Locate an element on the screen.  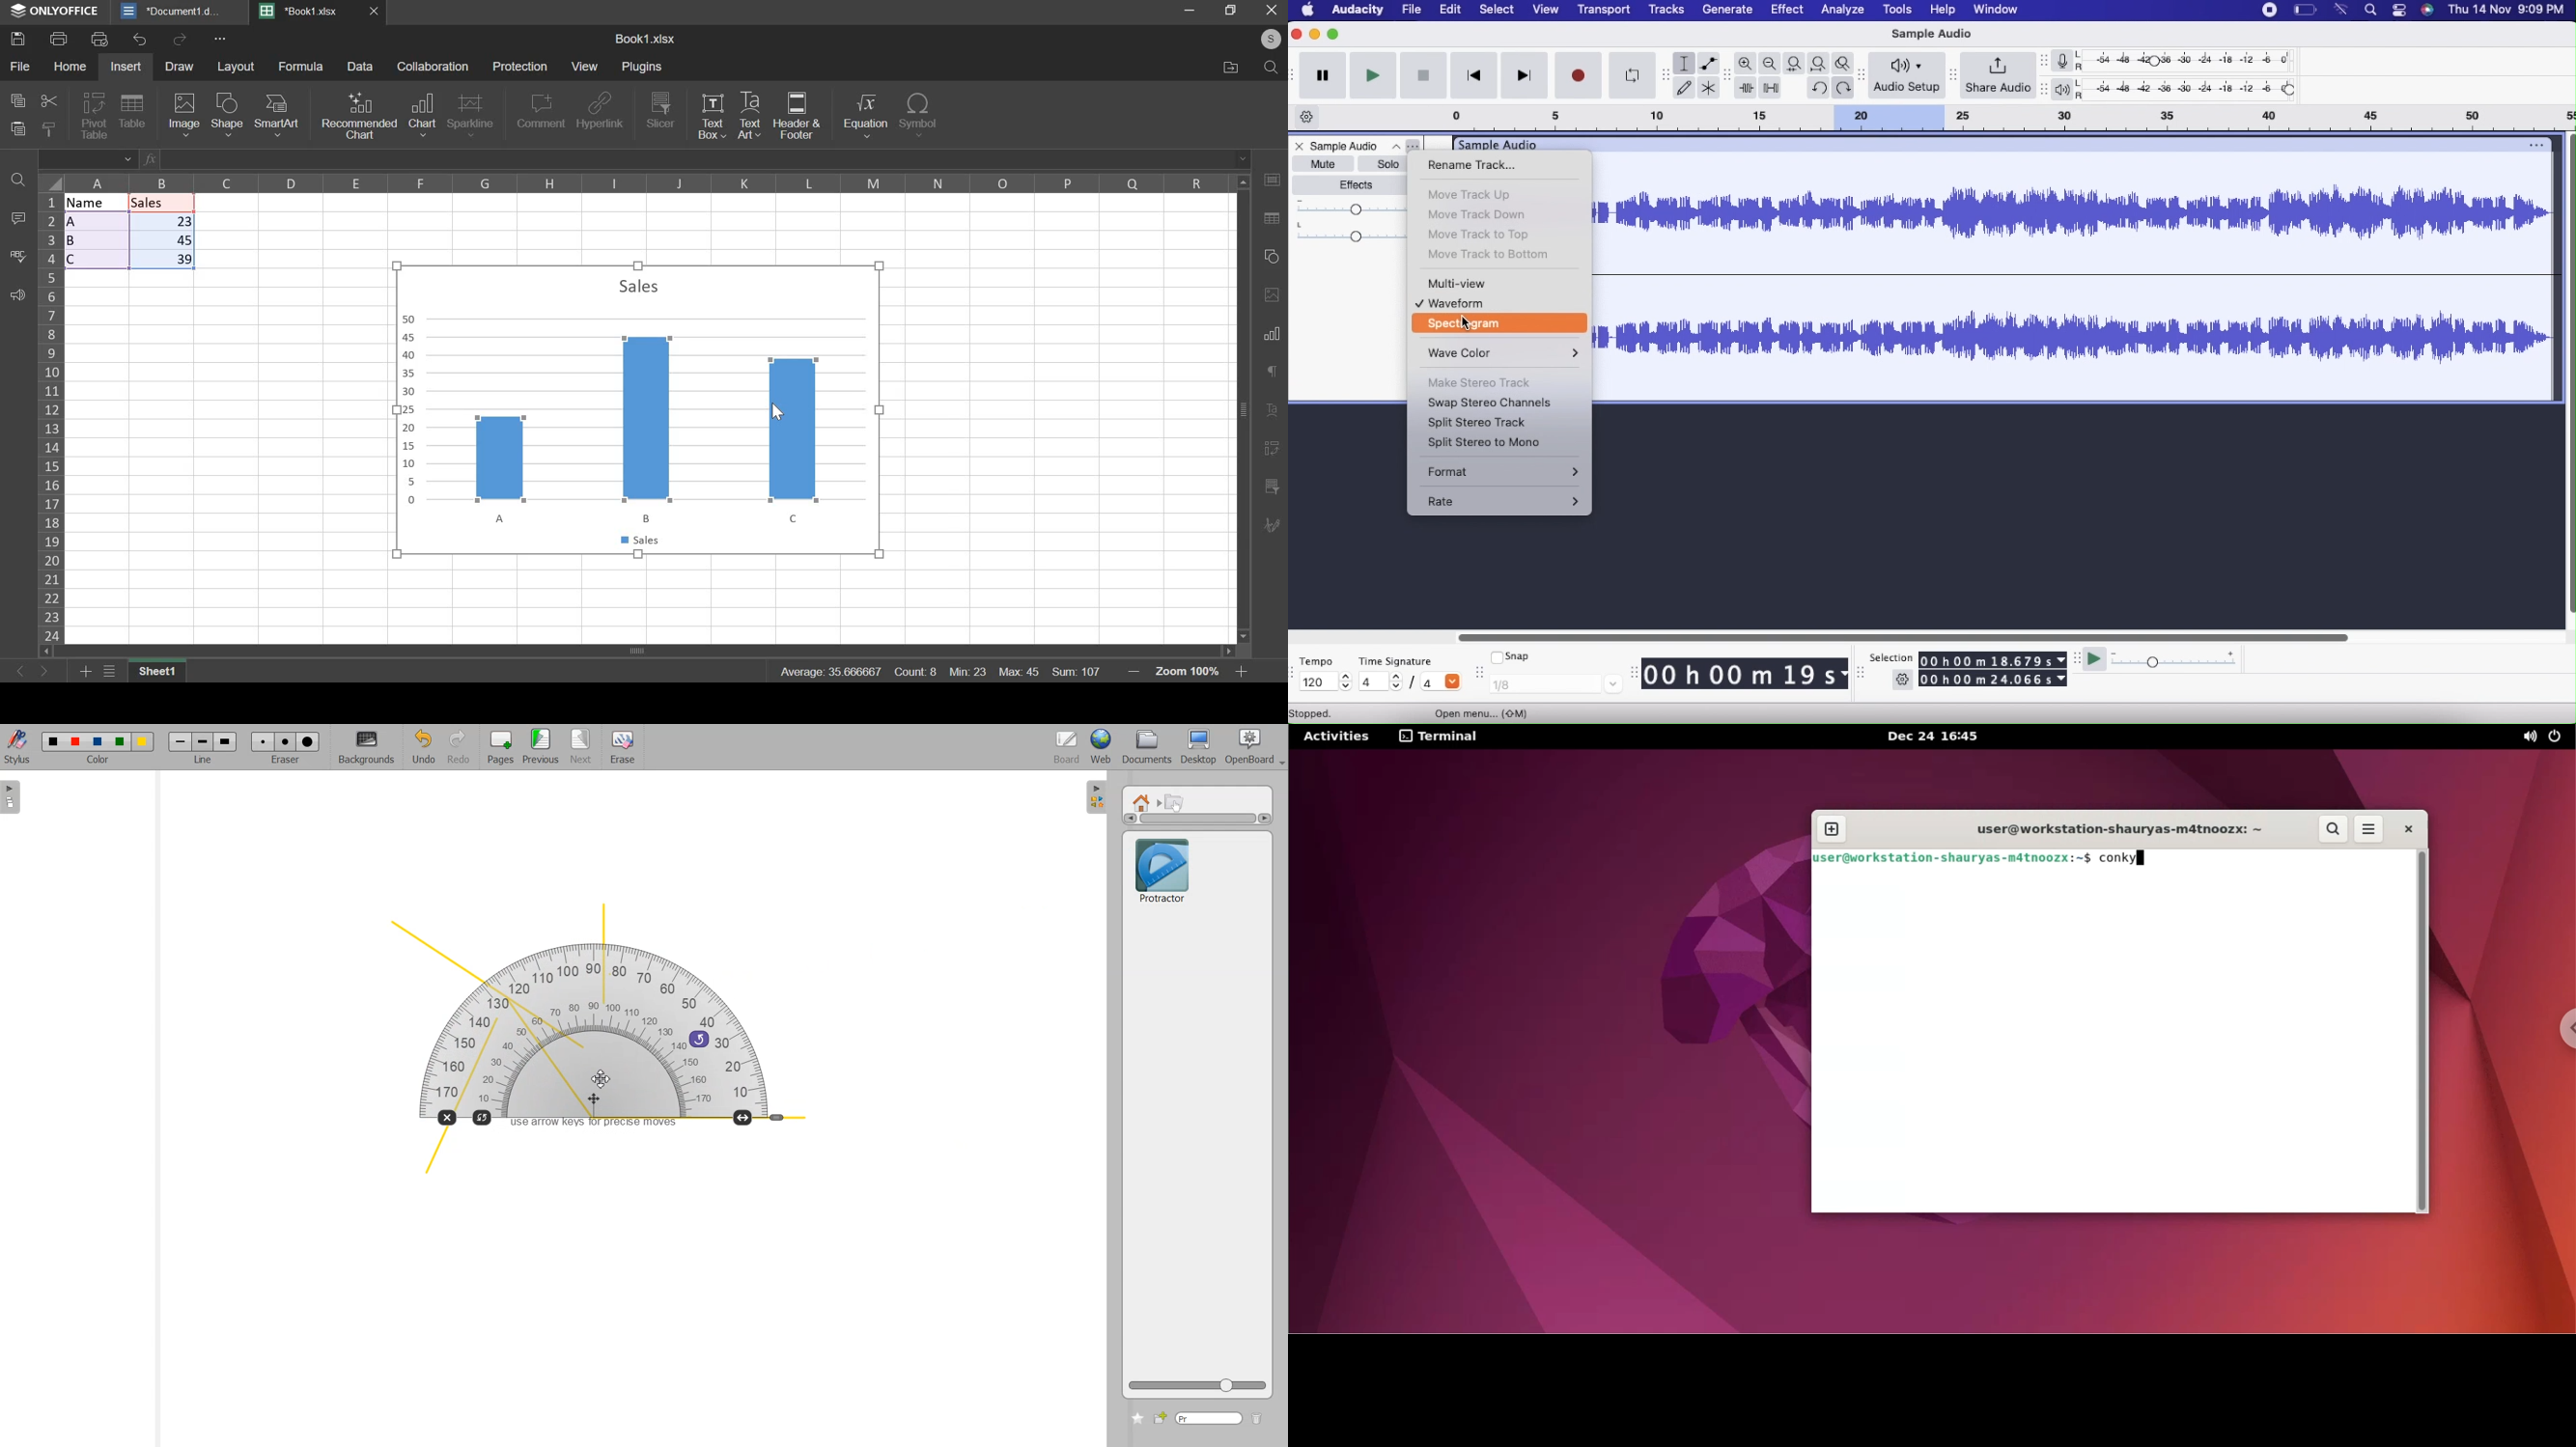
Tempo is located at coordinates (1317, 659).